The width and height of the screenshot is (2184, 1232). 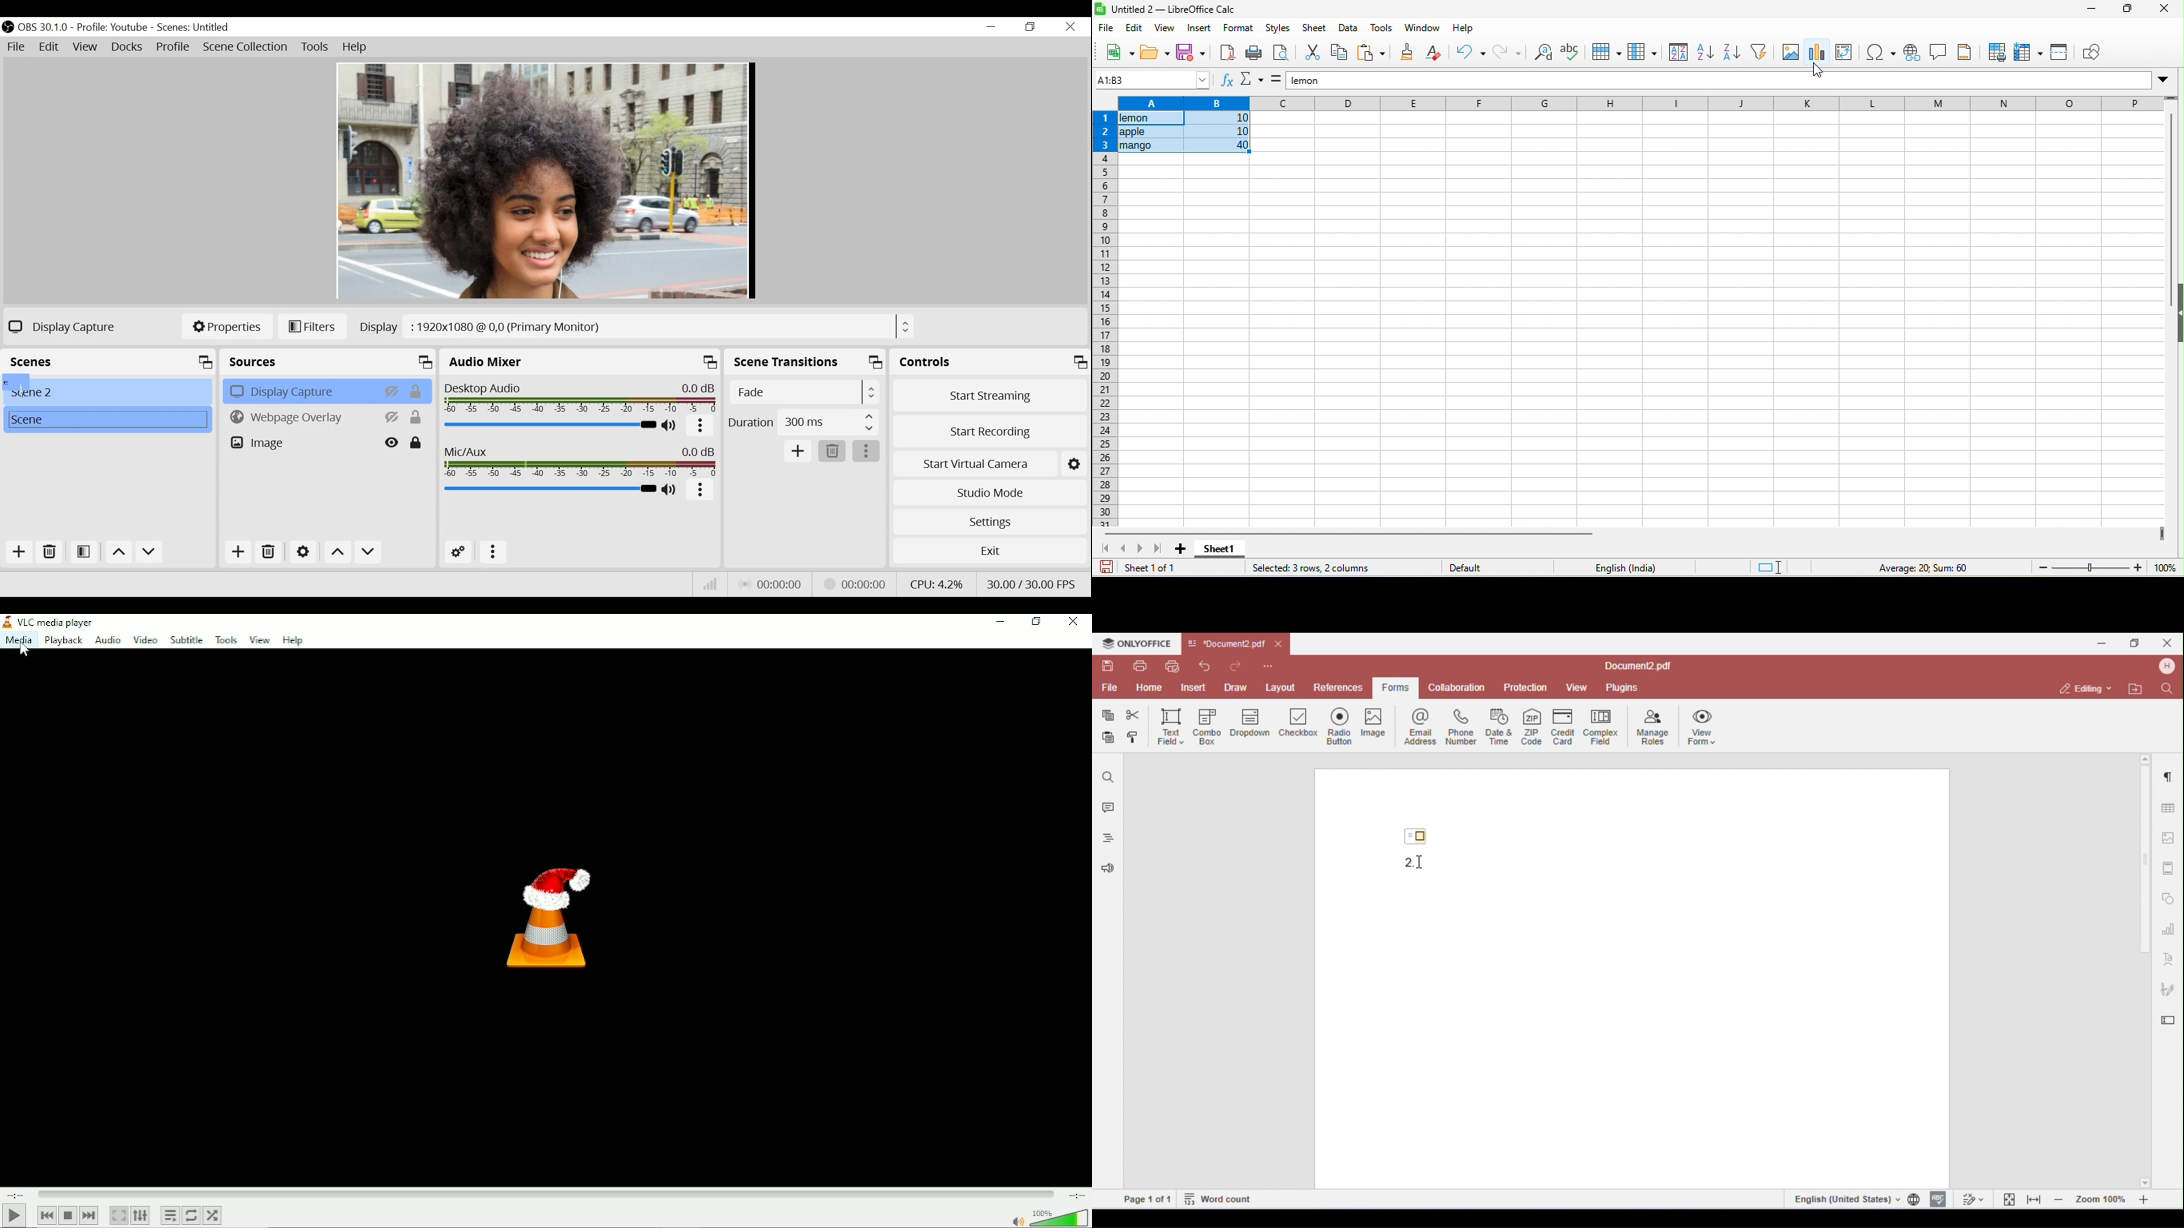 What do you see at coordinates (1967, 54) in the screenshot?
I see `header and footers` at bounding box center [1967, 54].